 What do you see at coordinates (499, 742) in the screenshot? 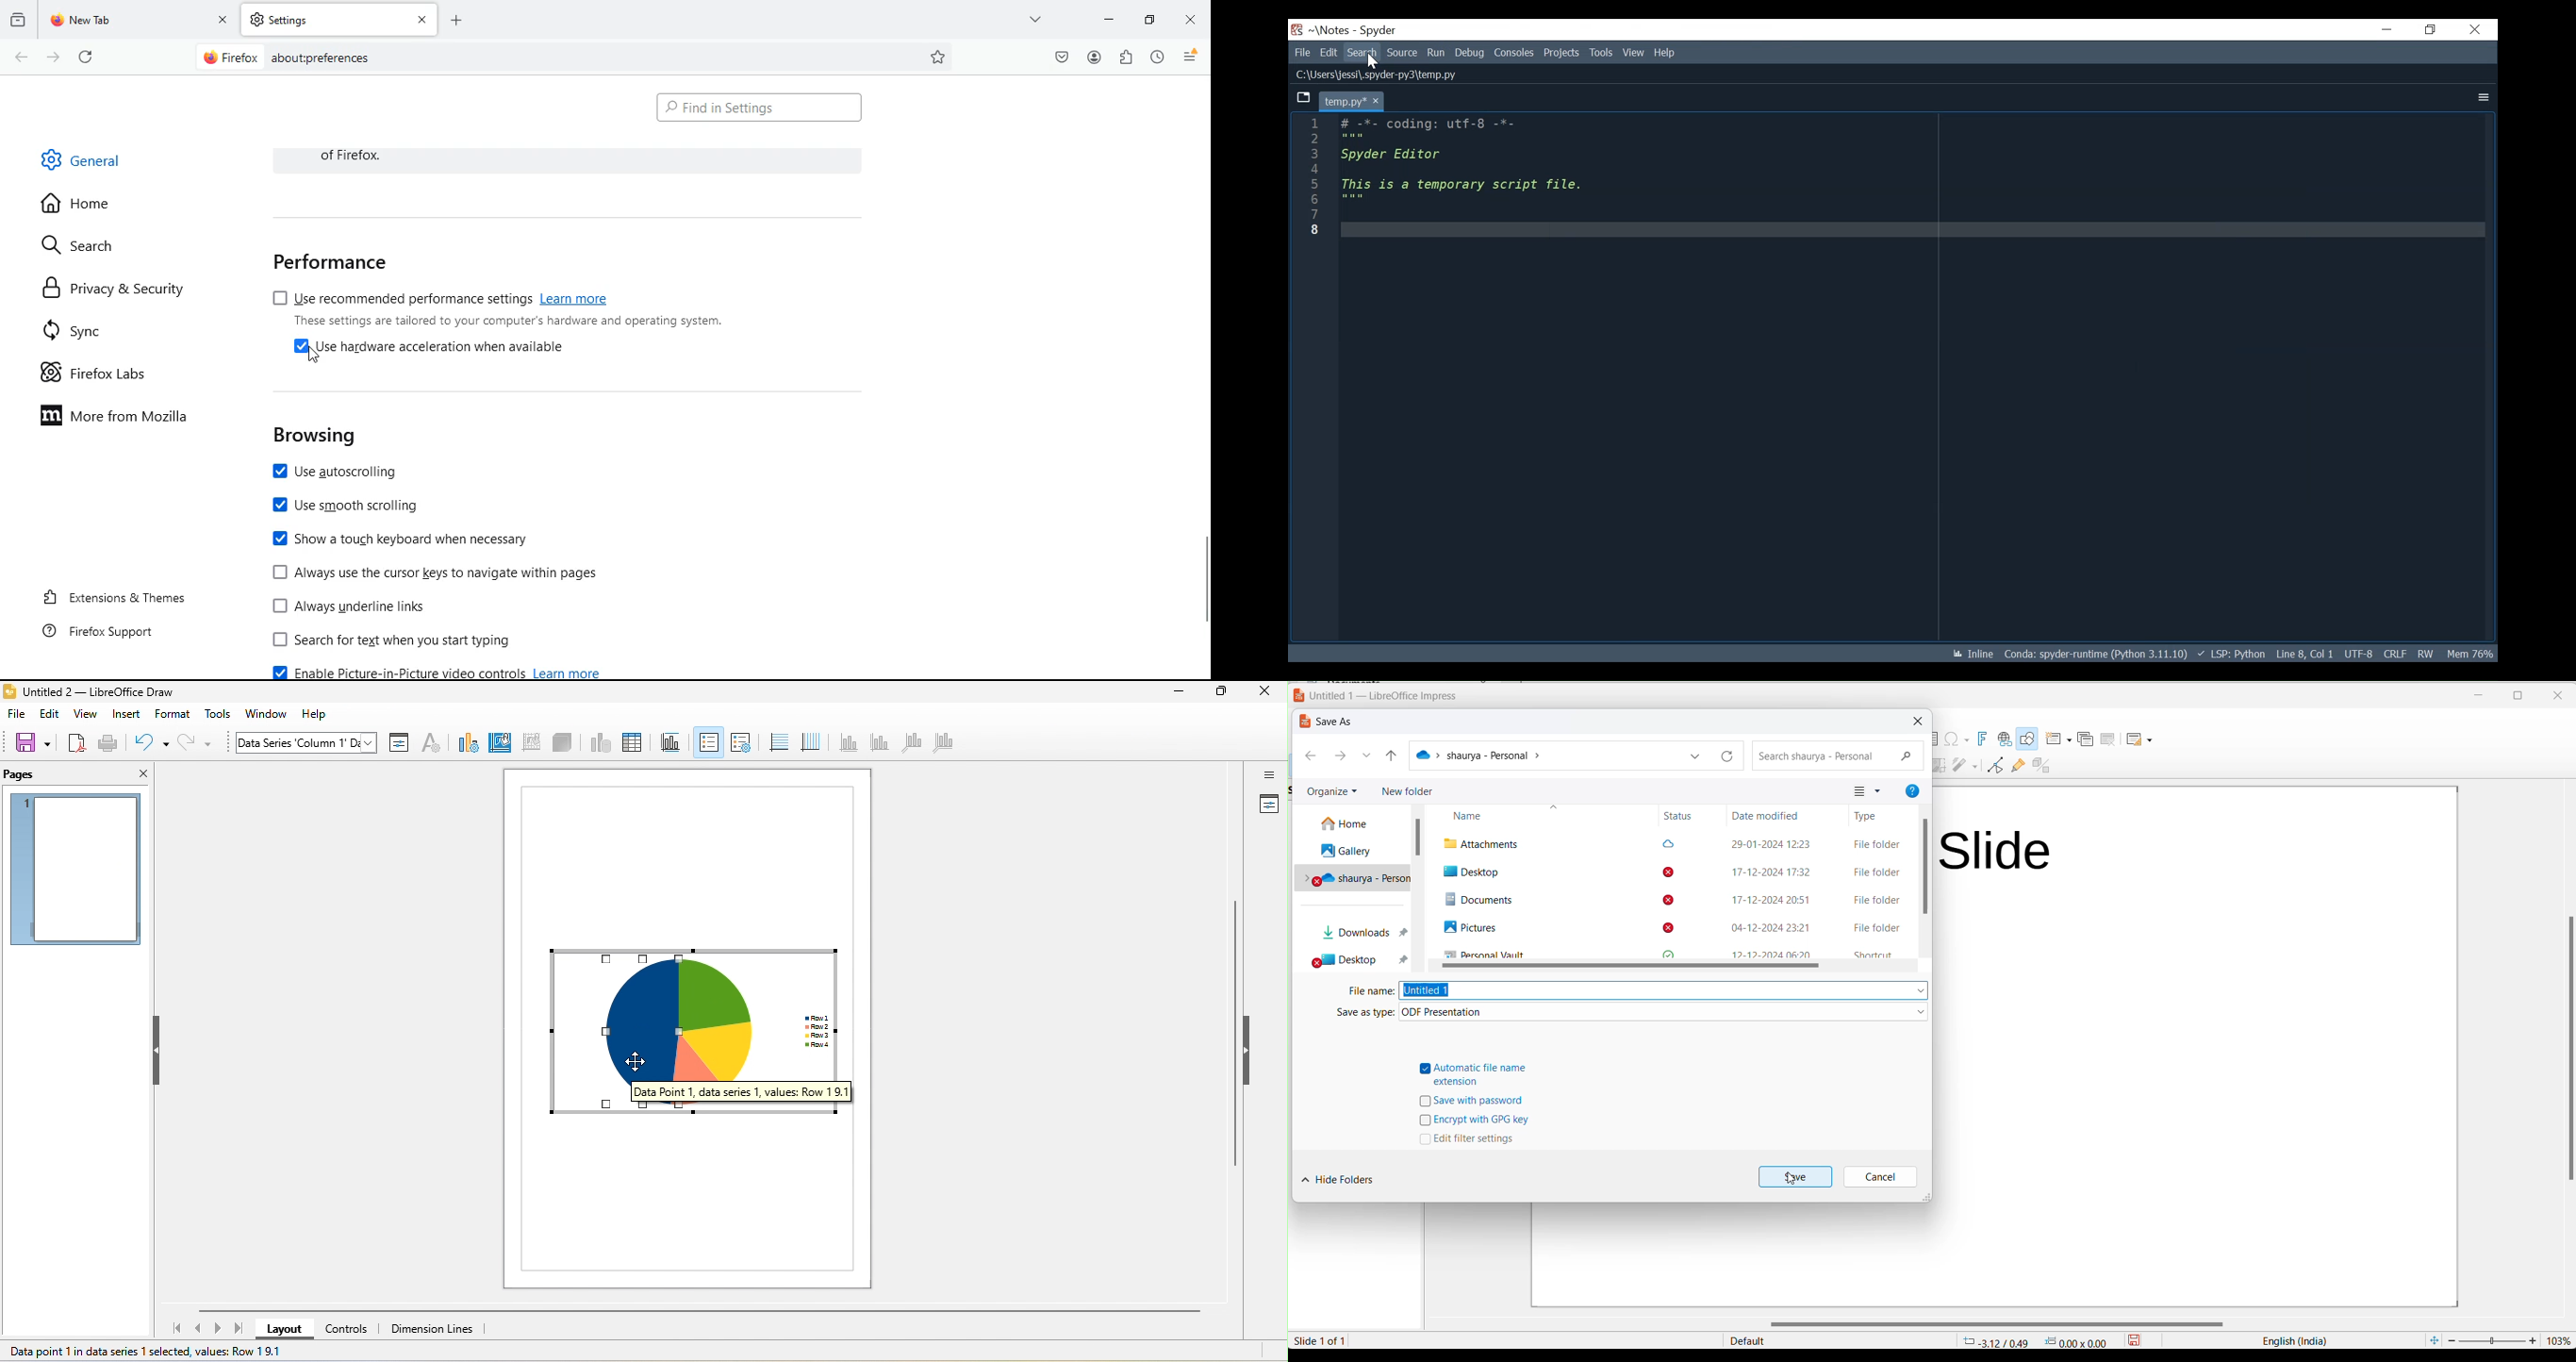
I see `format background` at bounding box center [499, 742].